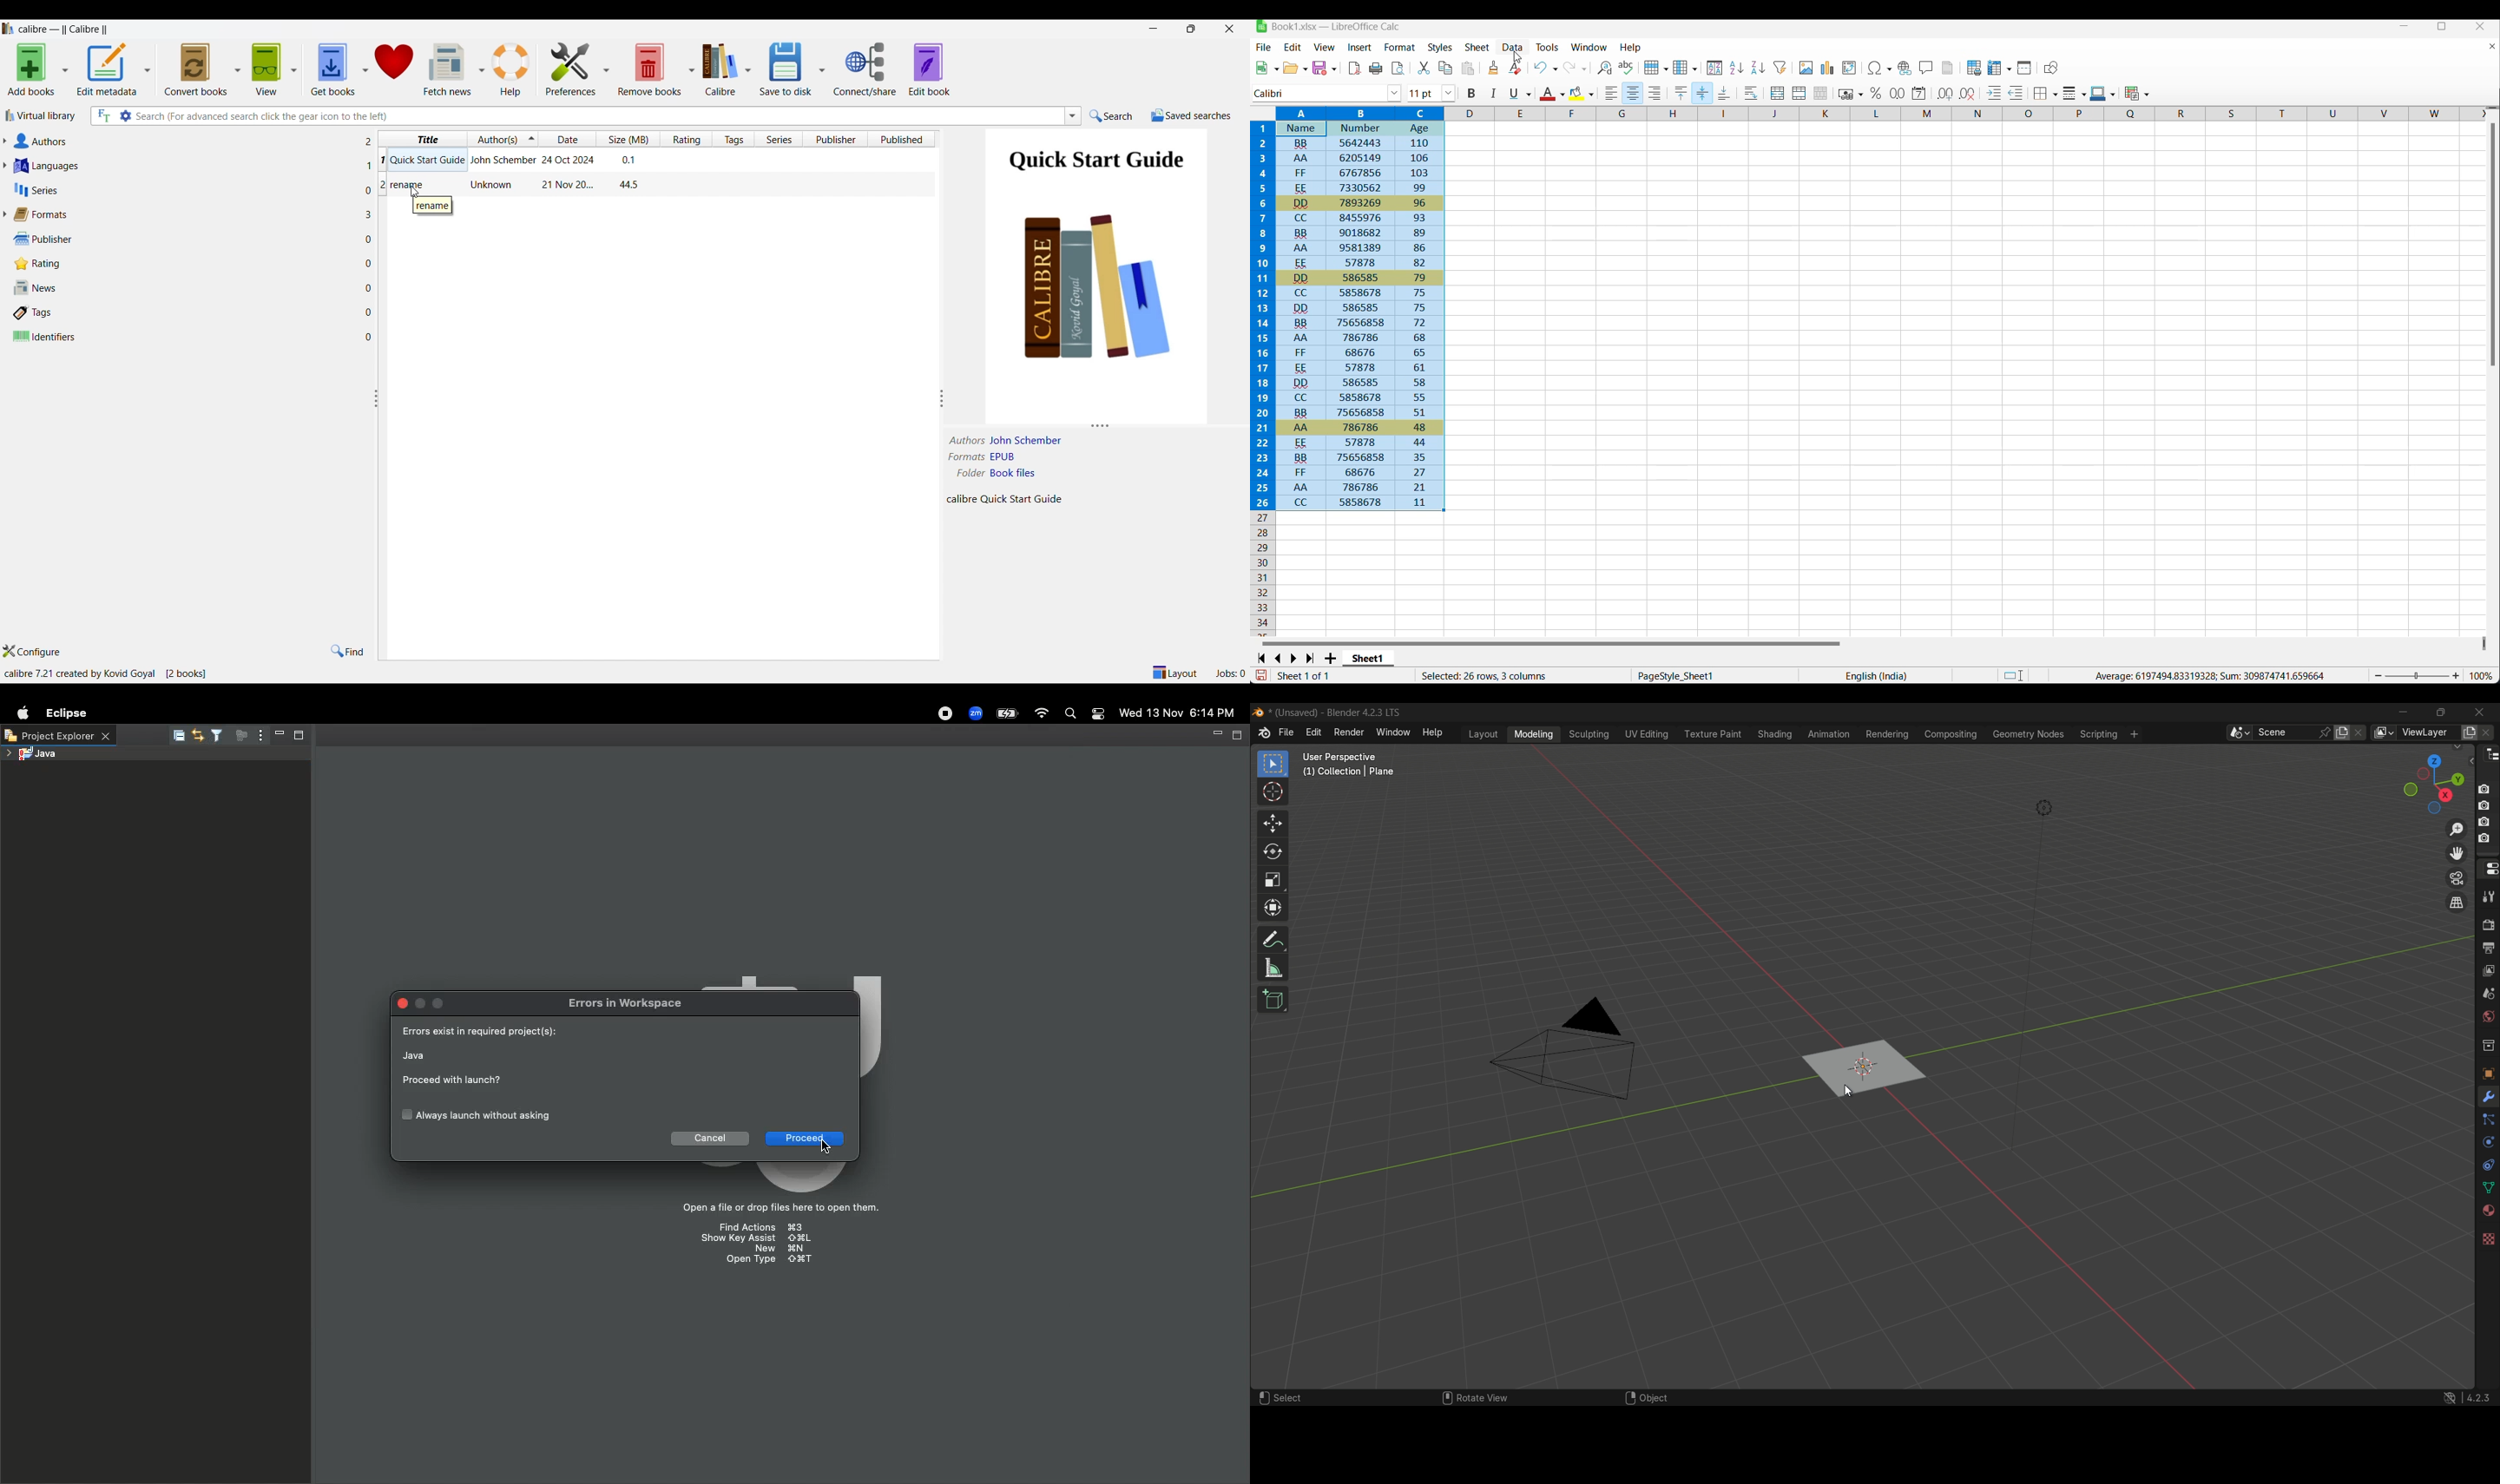  What do you see at coordinates (237, 69) in the screenshot?
I see `Convert book options` at bounding box center [237, 69].